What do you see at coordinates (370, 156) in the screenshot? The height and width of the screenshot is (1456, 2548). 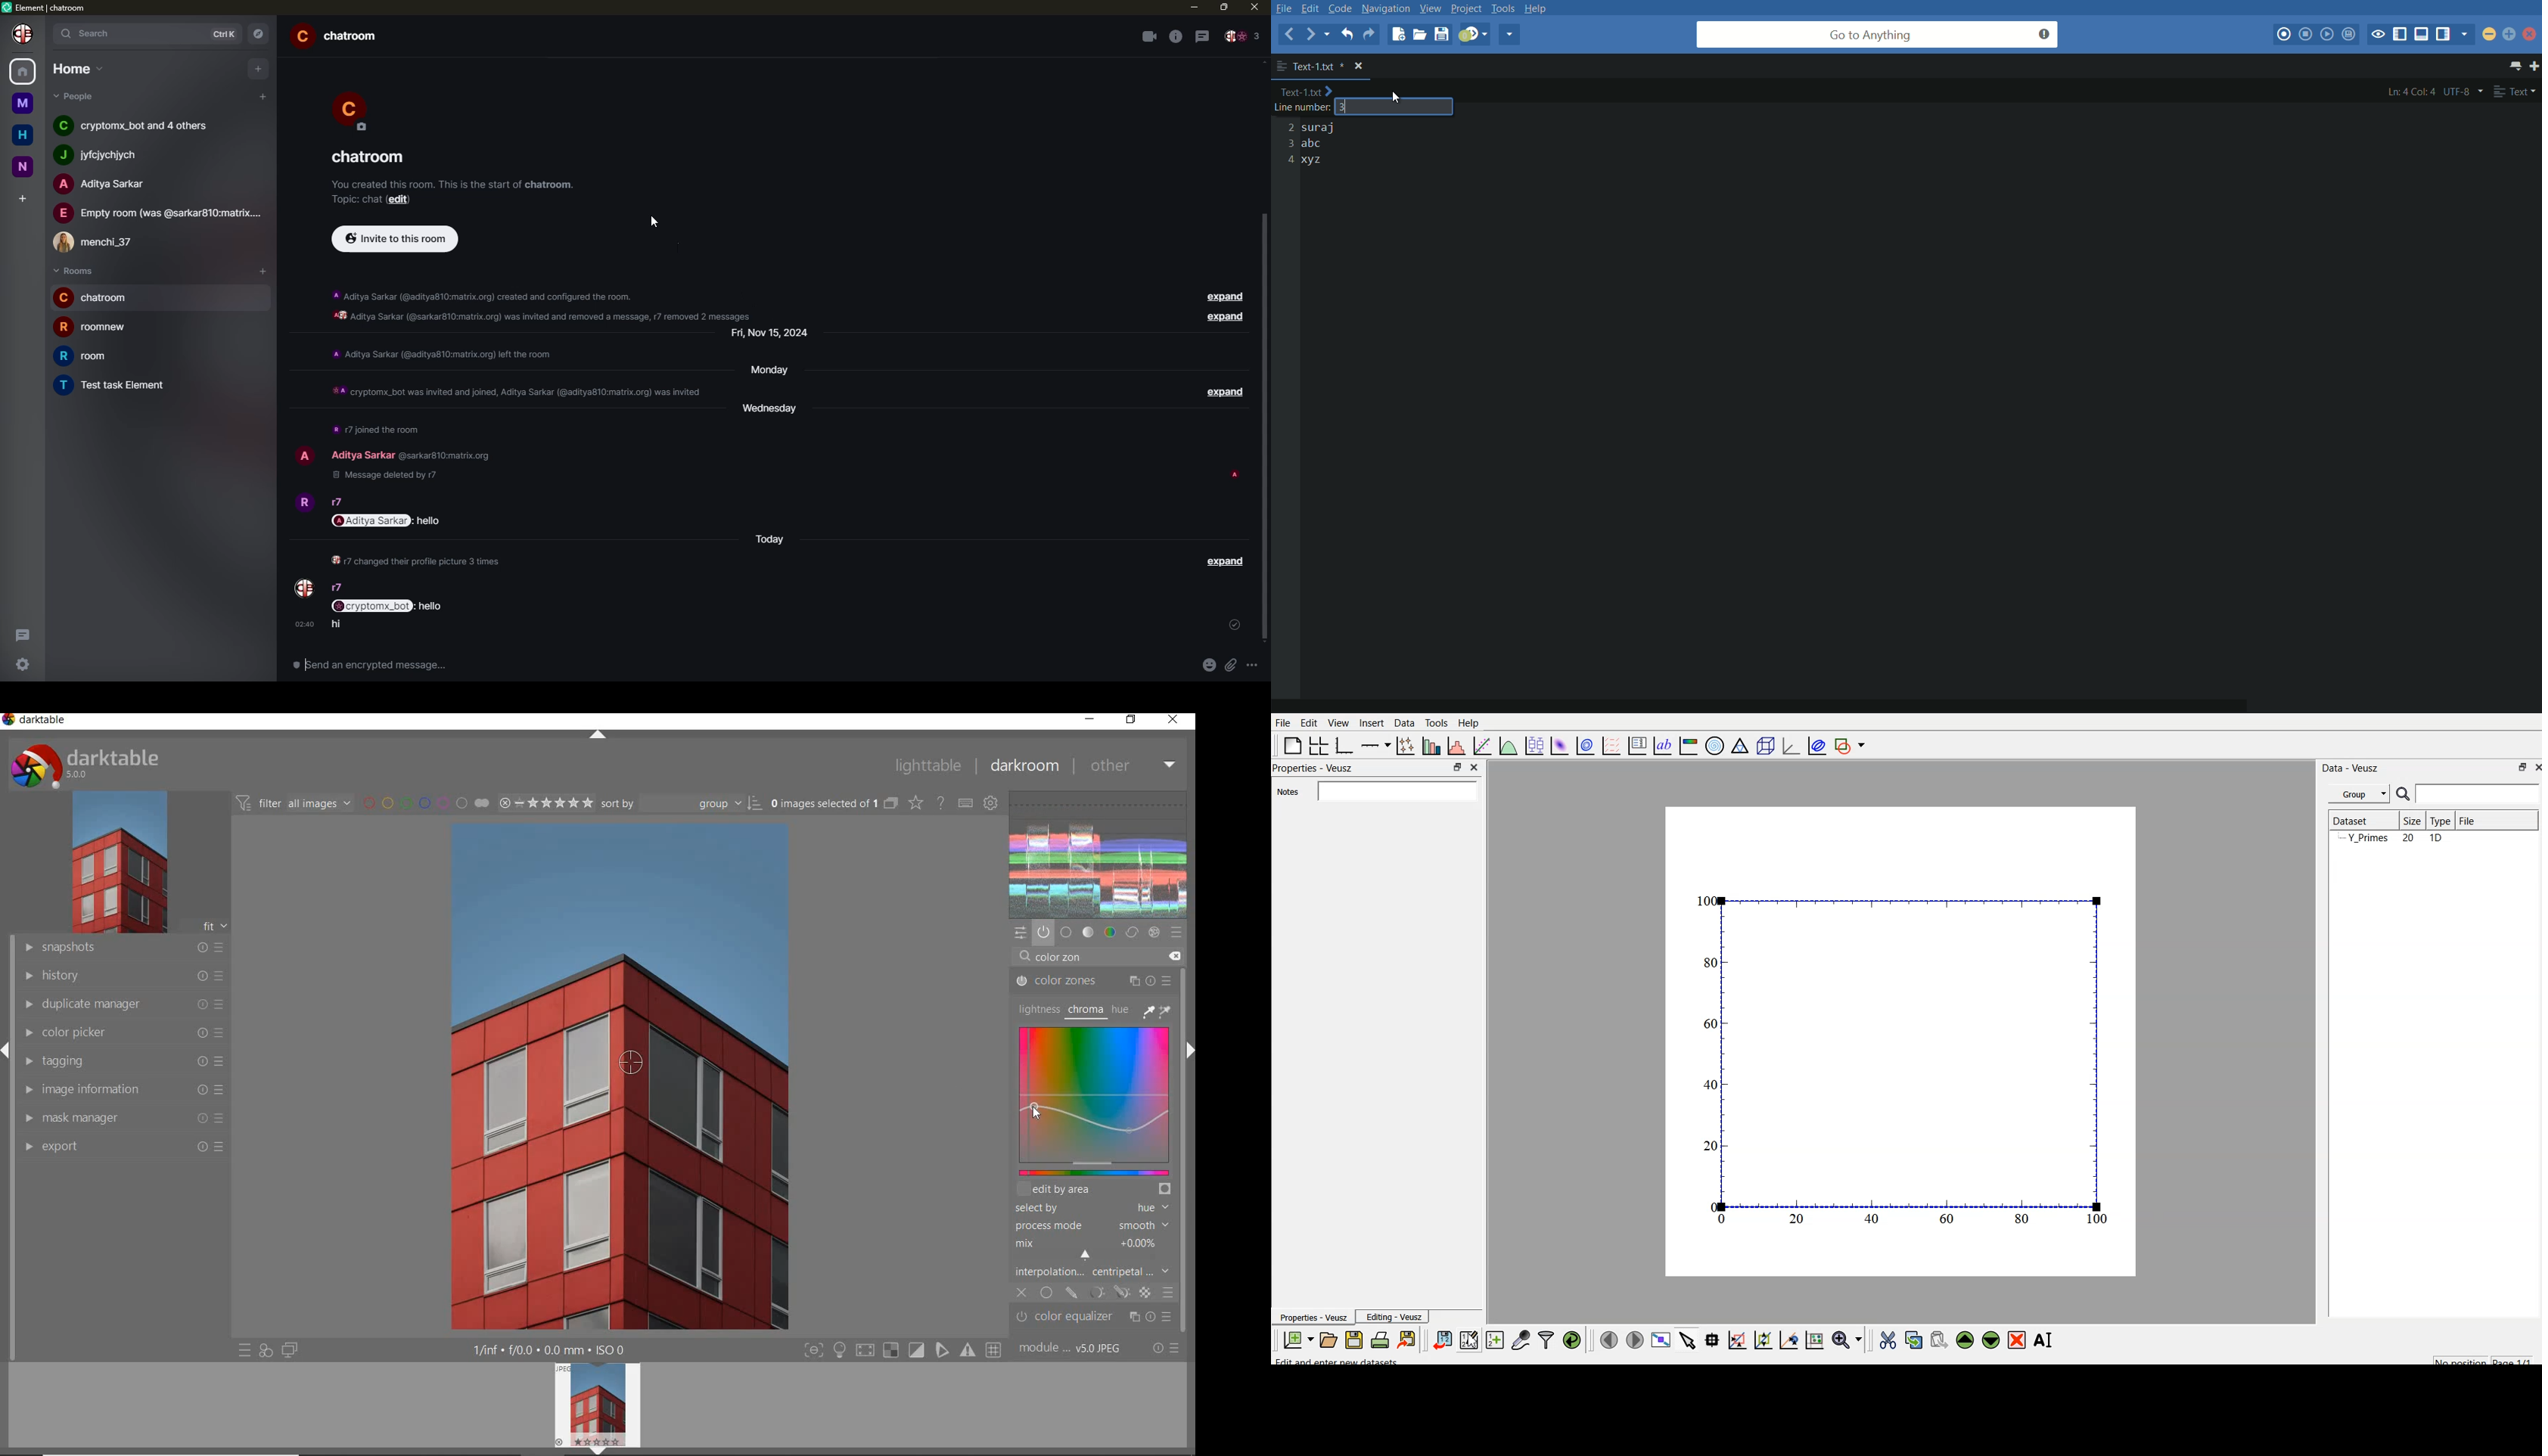 I see `room` at bounding box center [370, 156].